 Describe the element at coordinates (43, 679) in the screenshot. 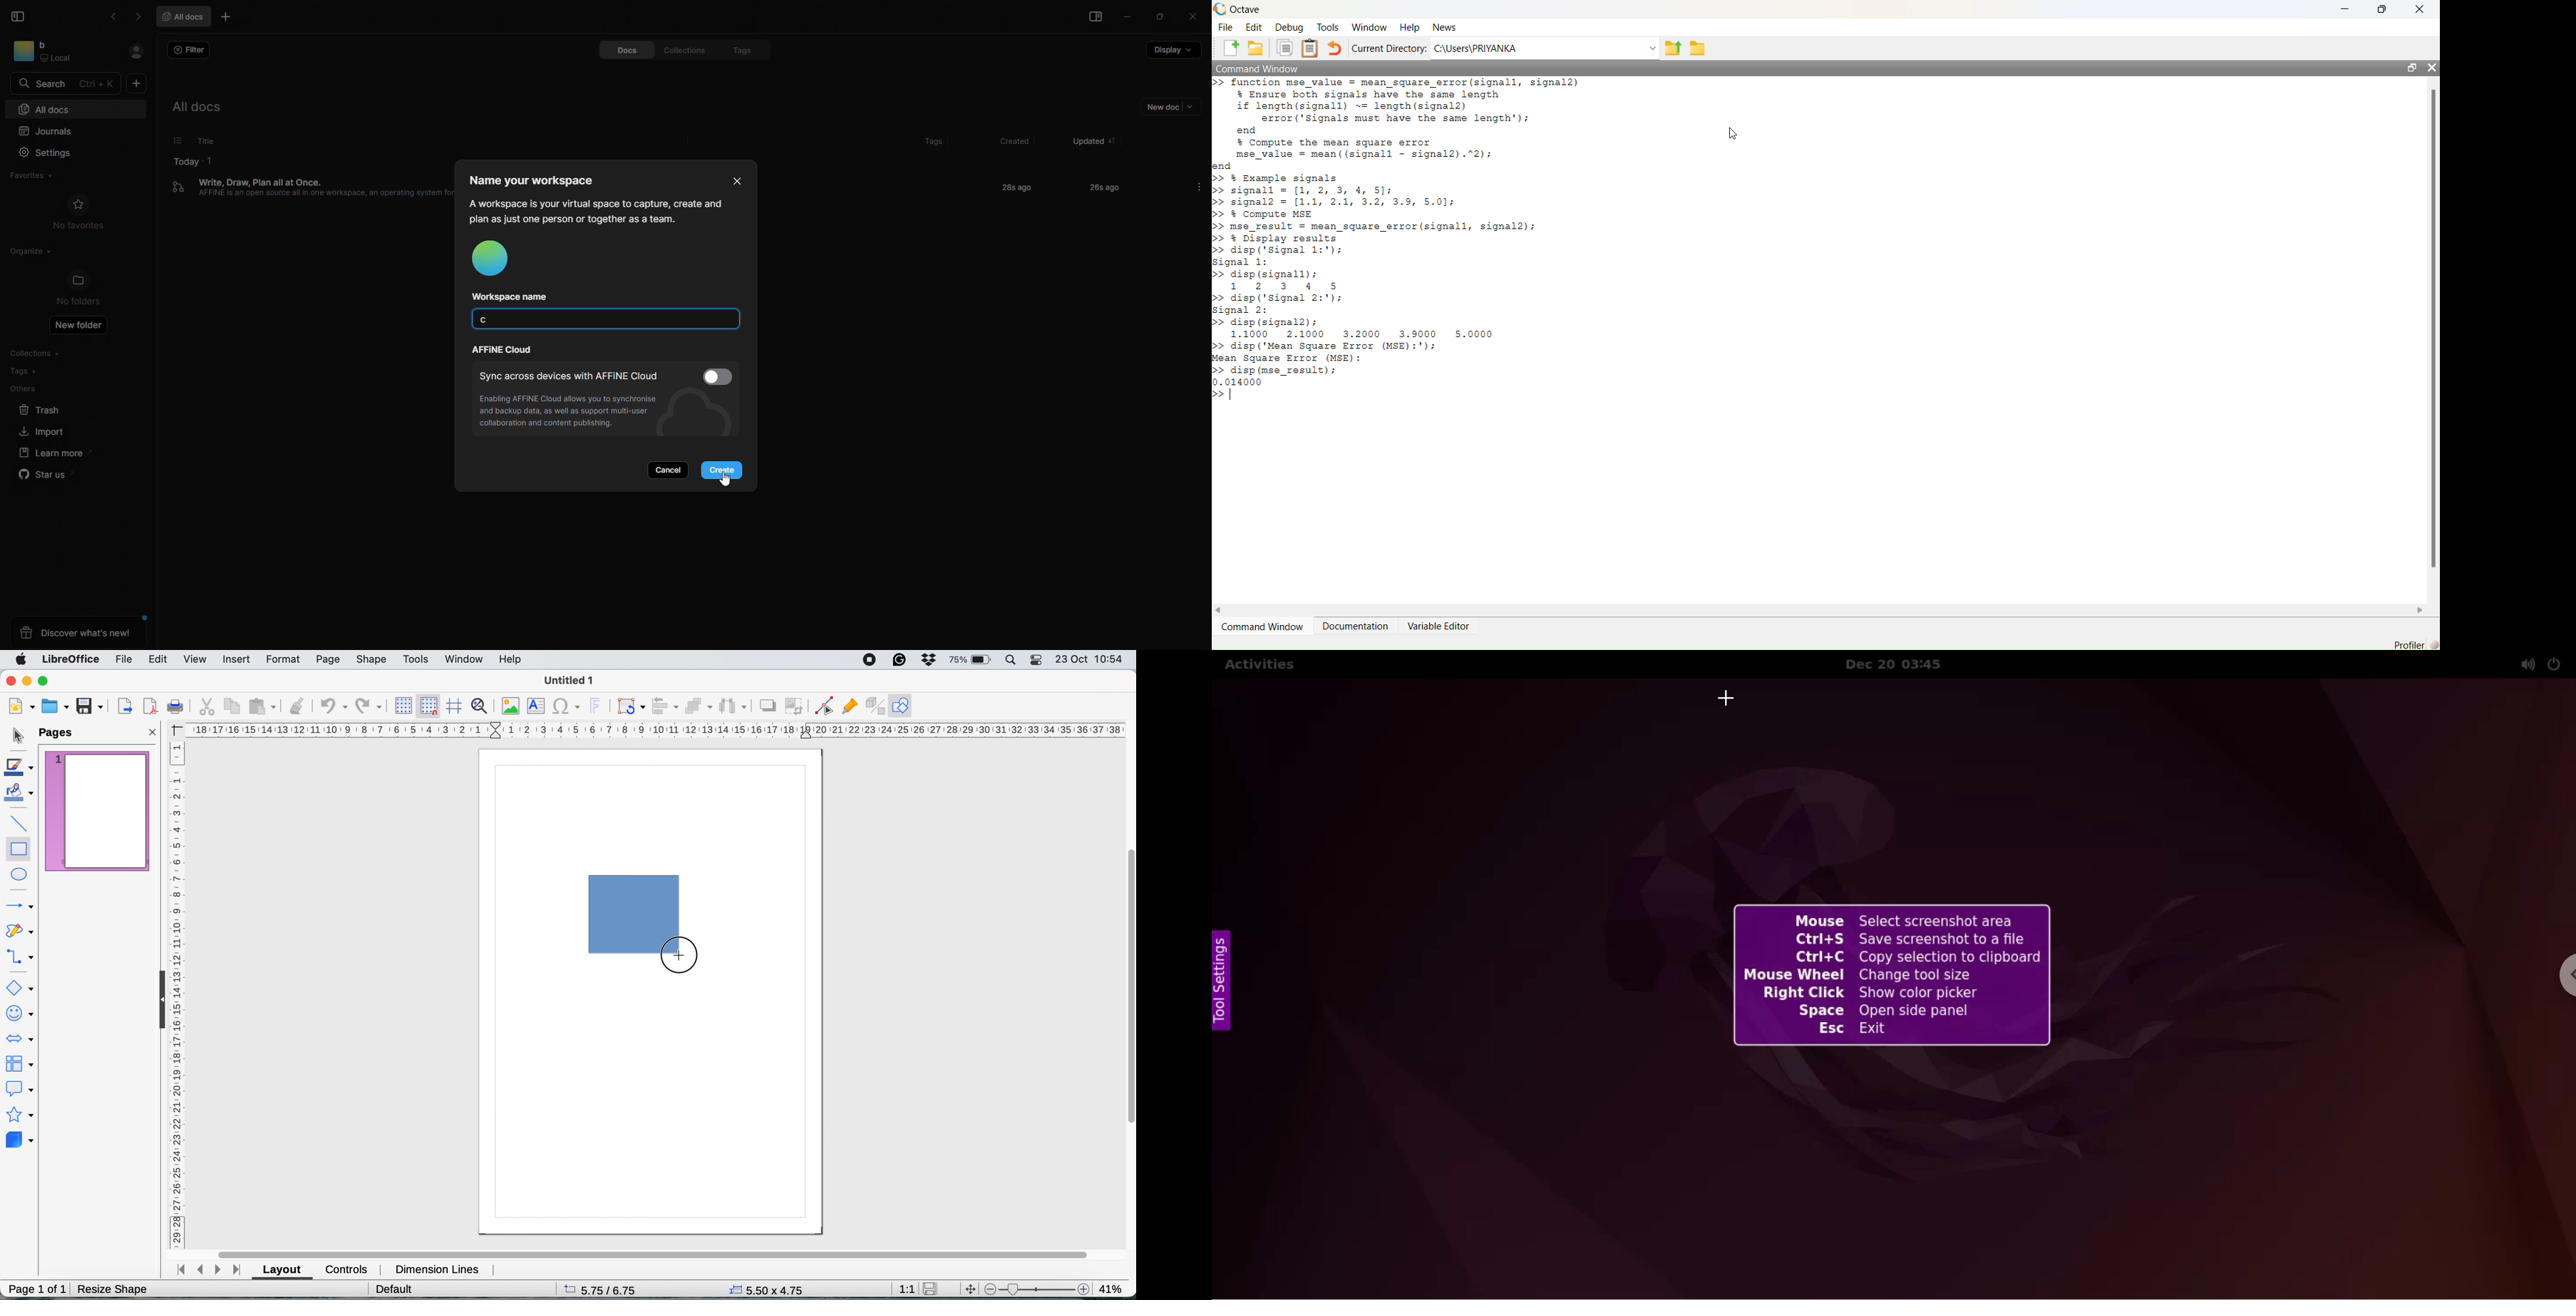

I see `maximise` at that location.